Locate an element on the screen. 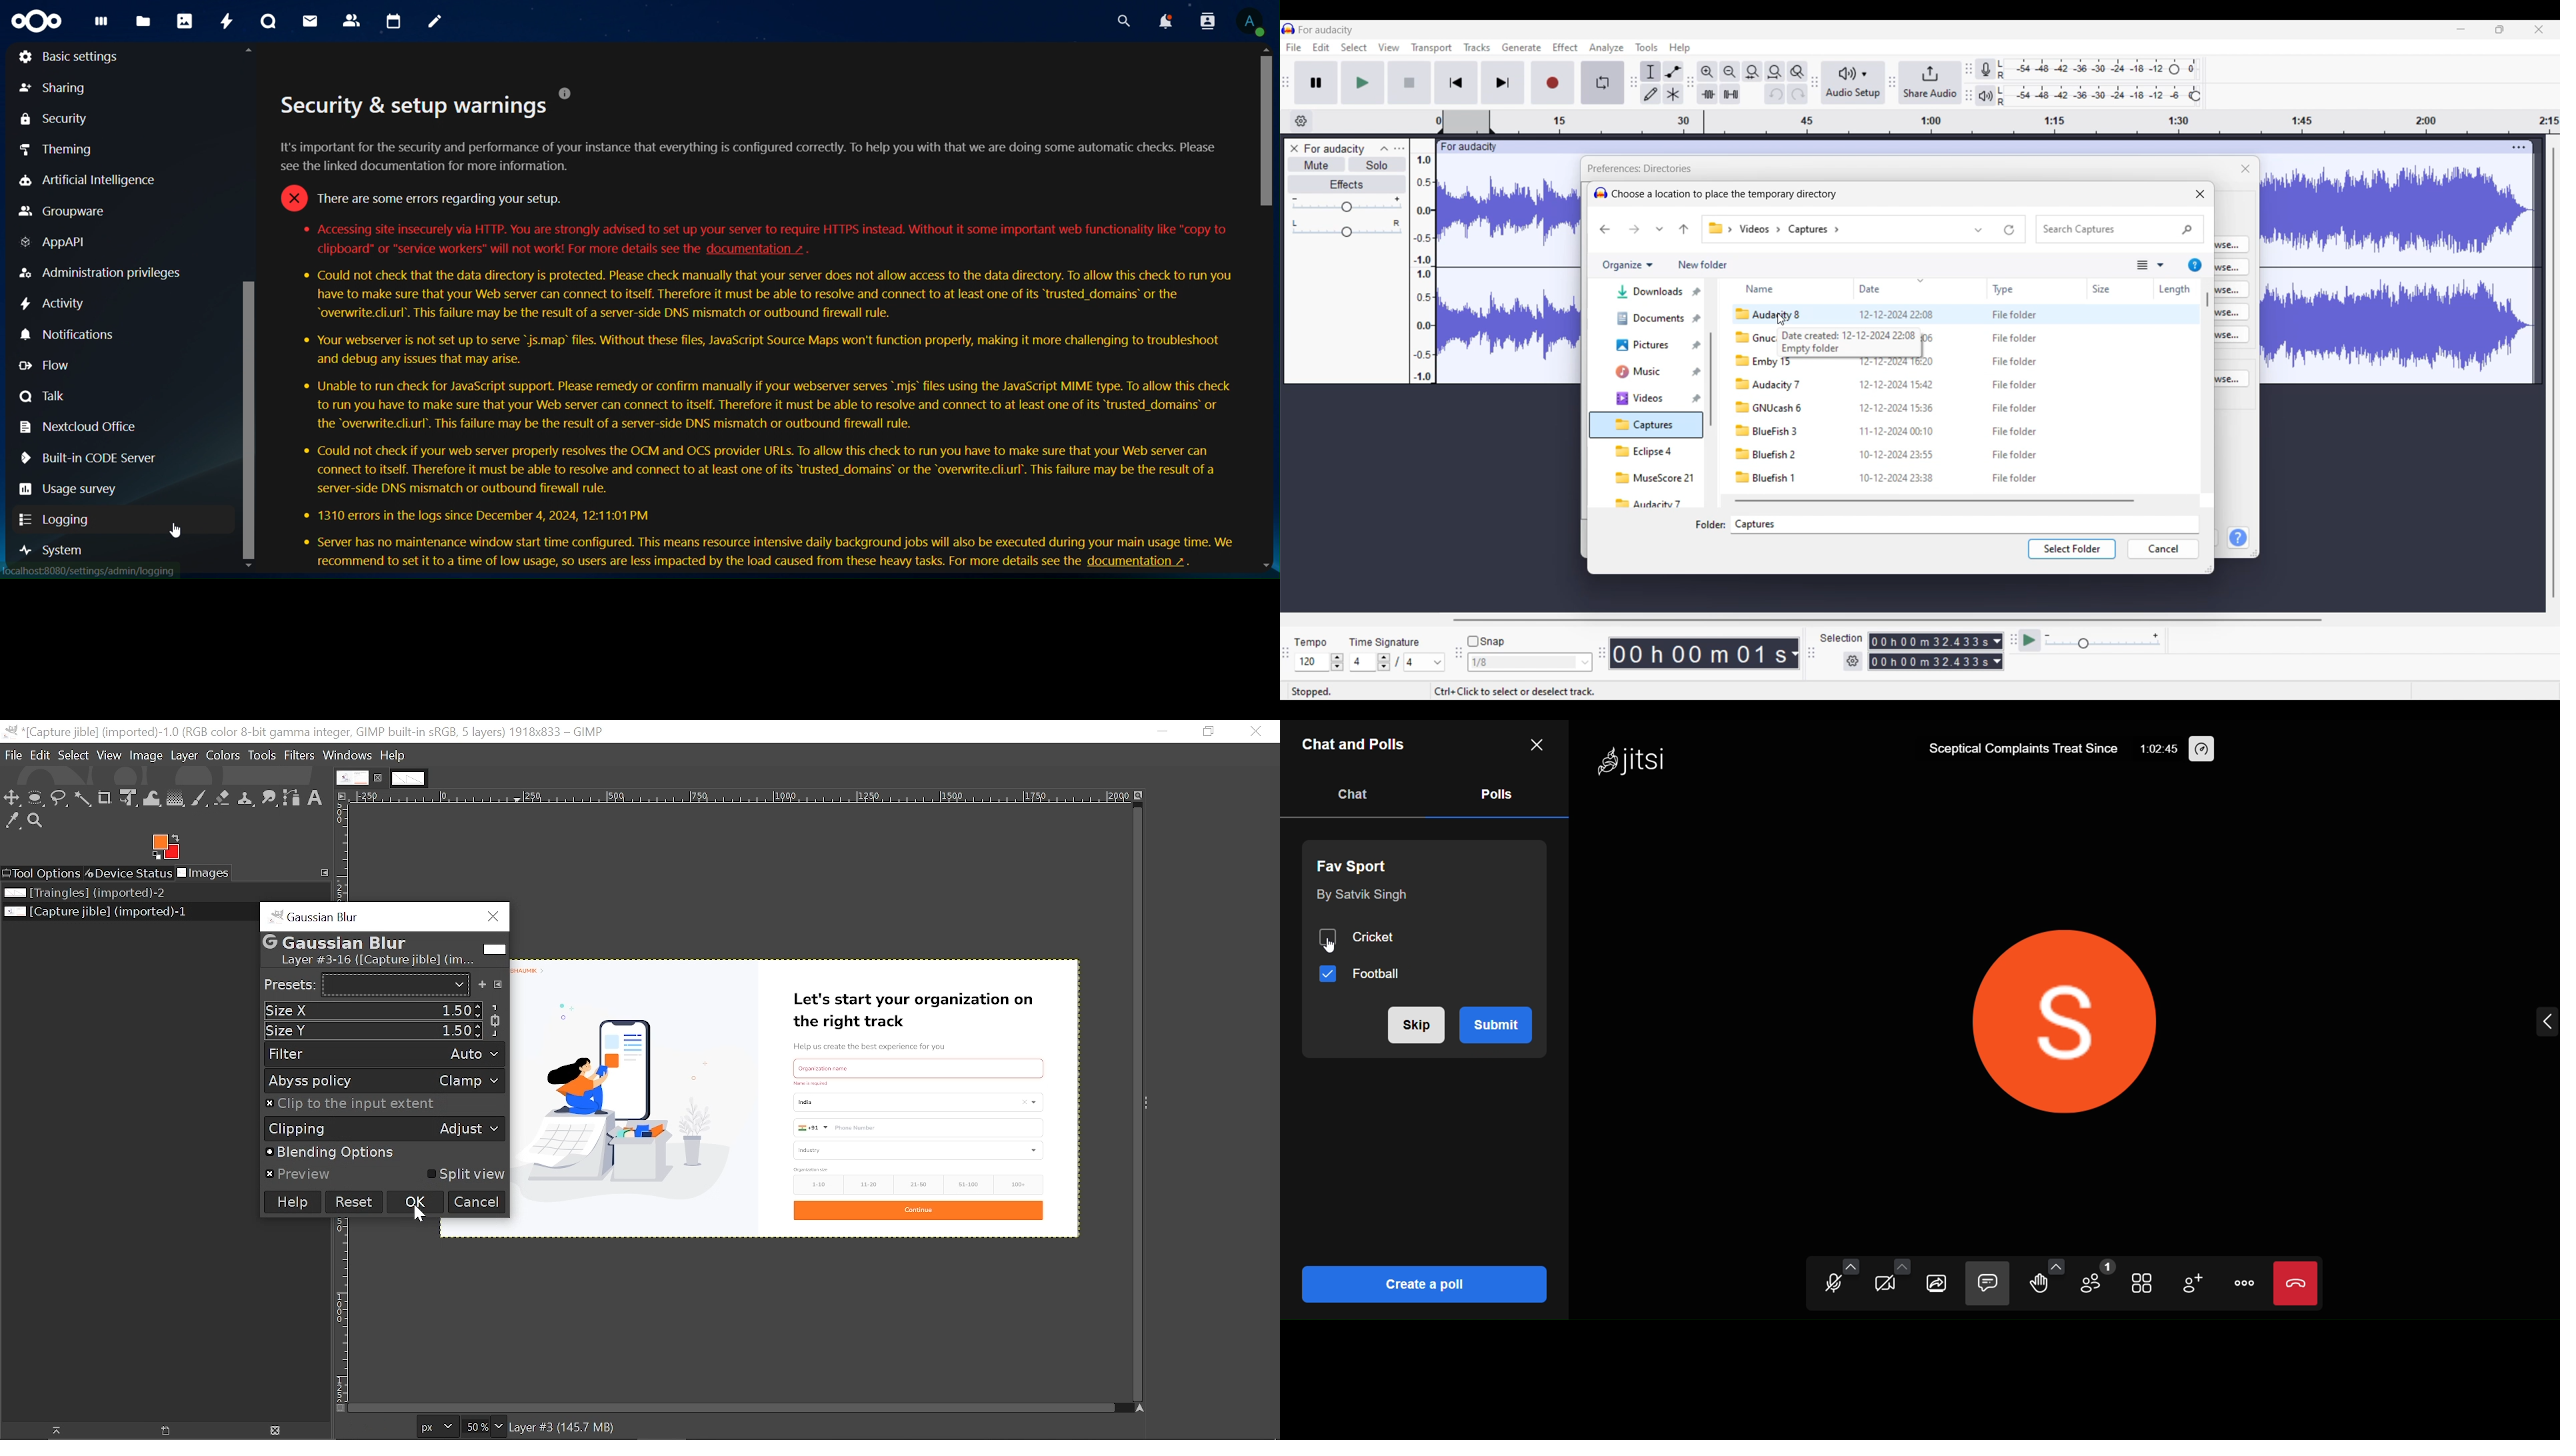 The image size is (2576, 1456). microphone is located at coordinates (1829, 1286).